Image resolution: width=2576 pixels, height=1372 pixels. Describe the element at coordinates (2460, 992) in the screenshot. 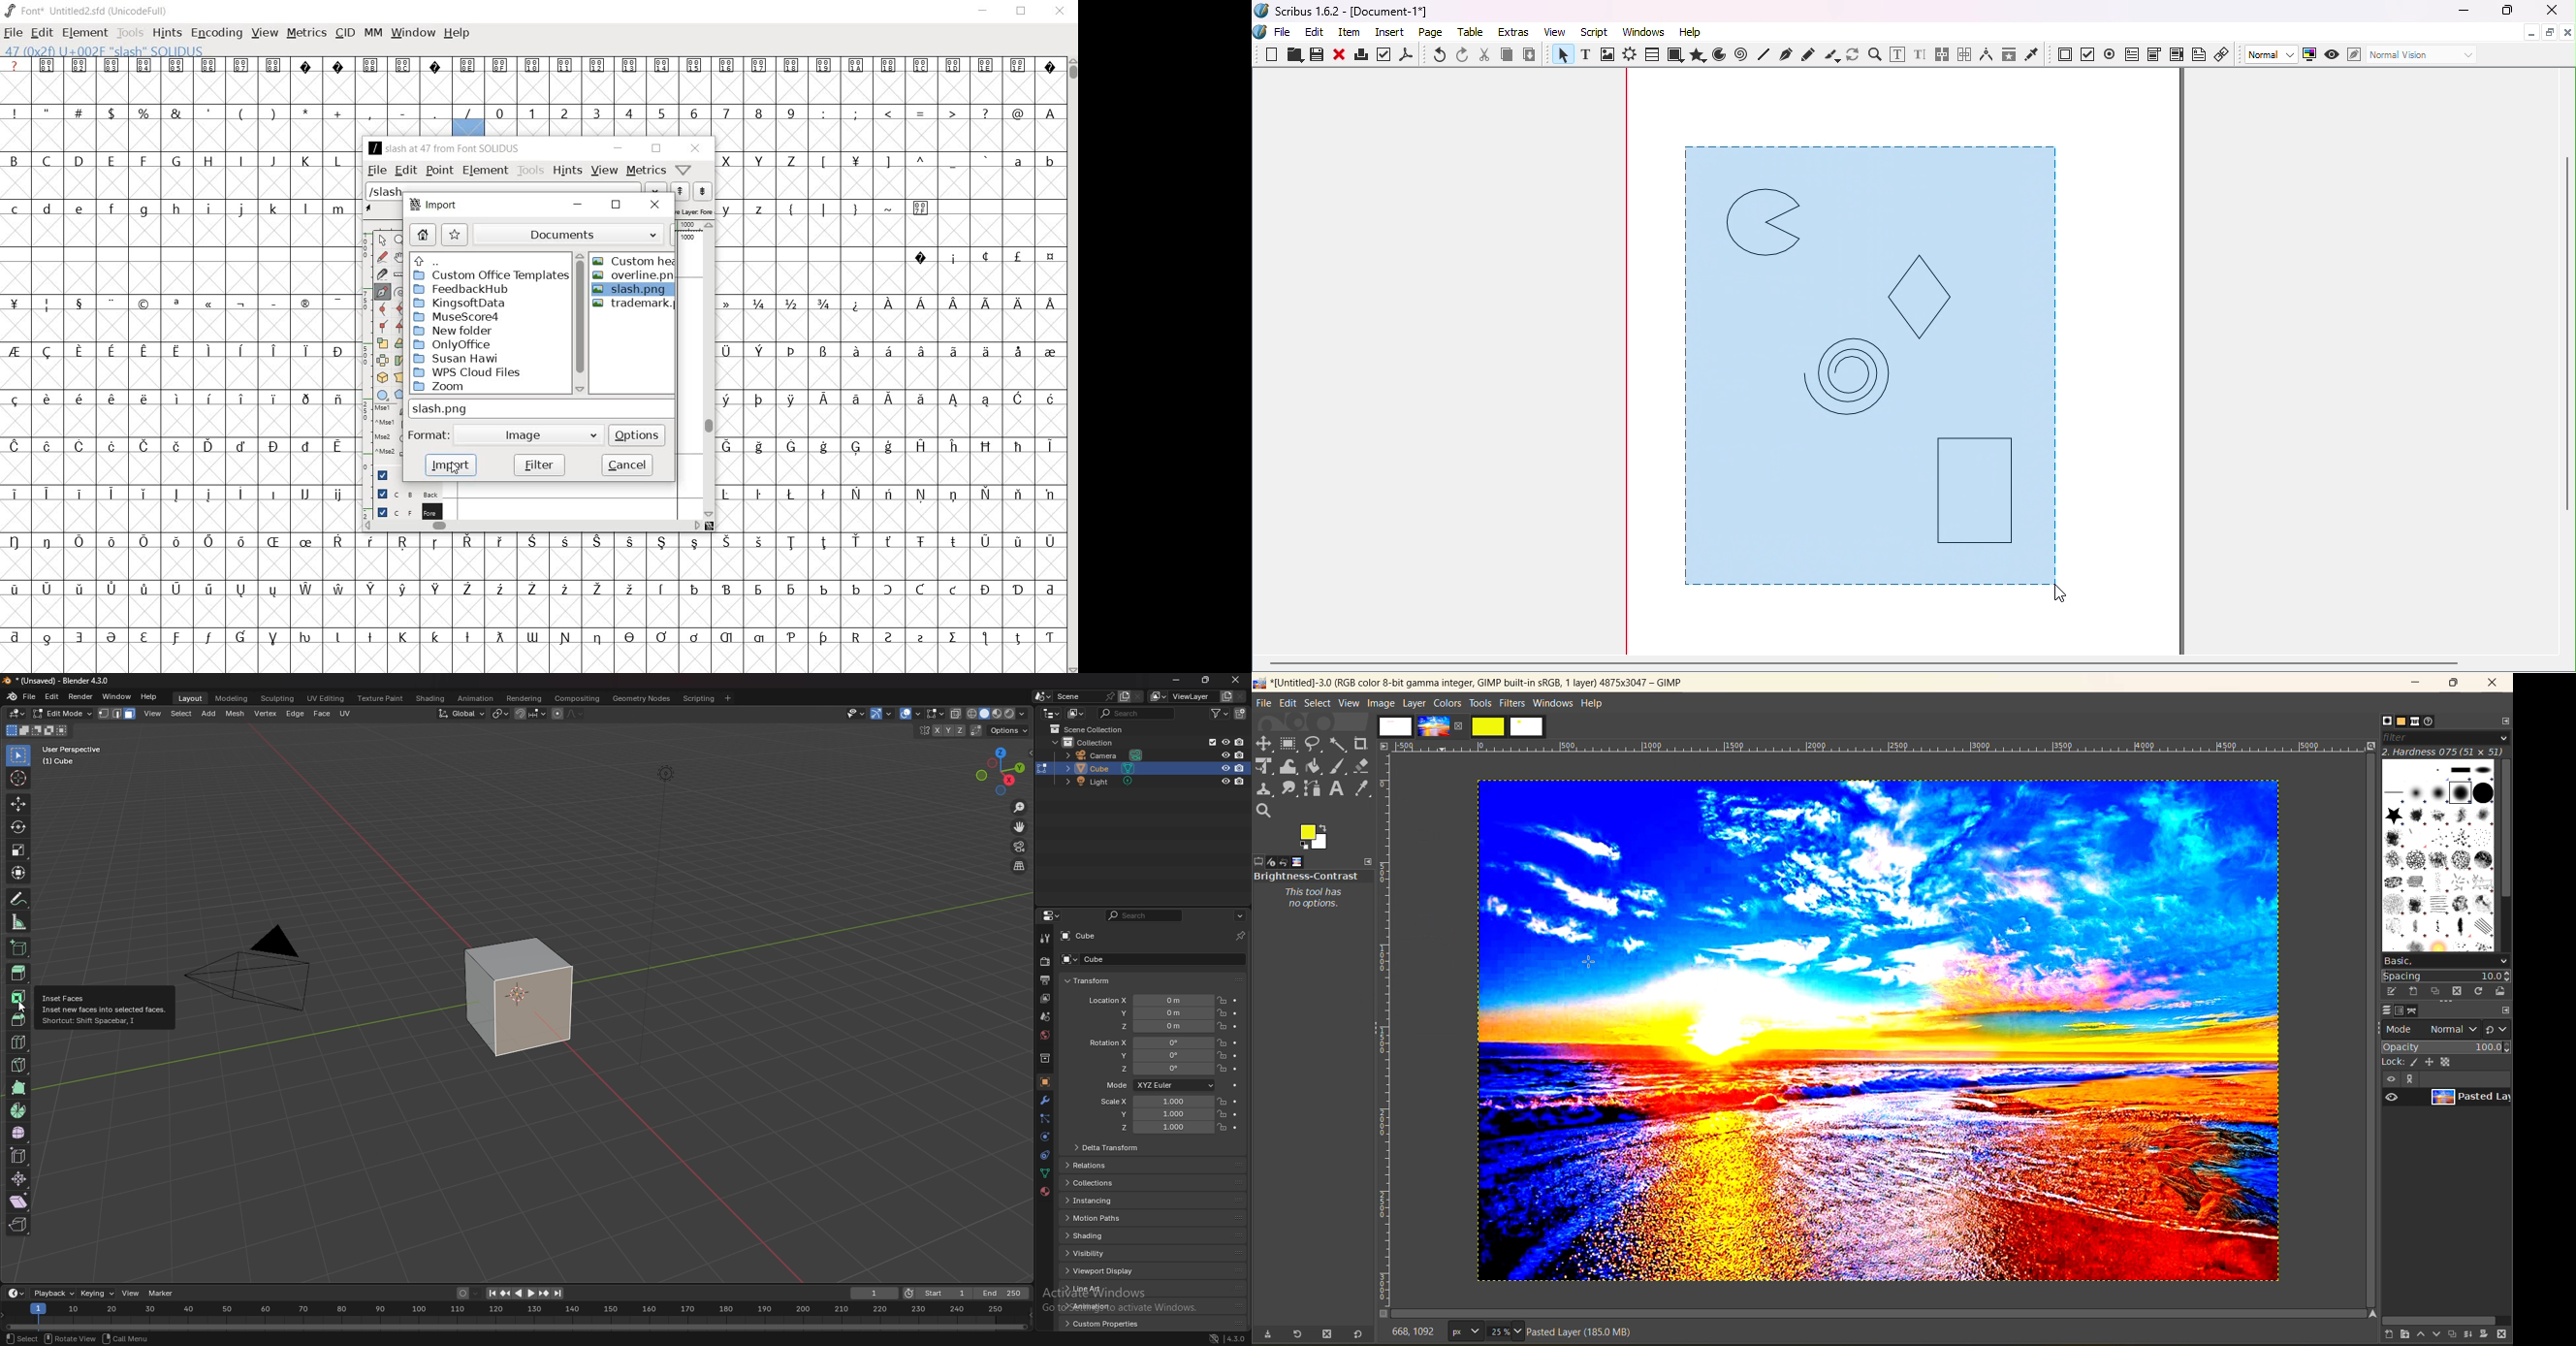

I see `delete brush` at that location.